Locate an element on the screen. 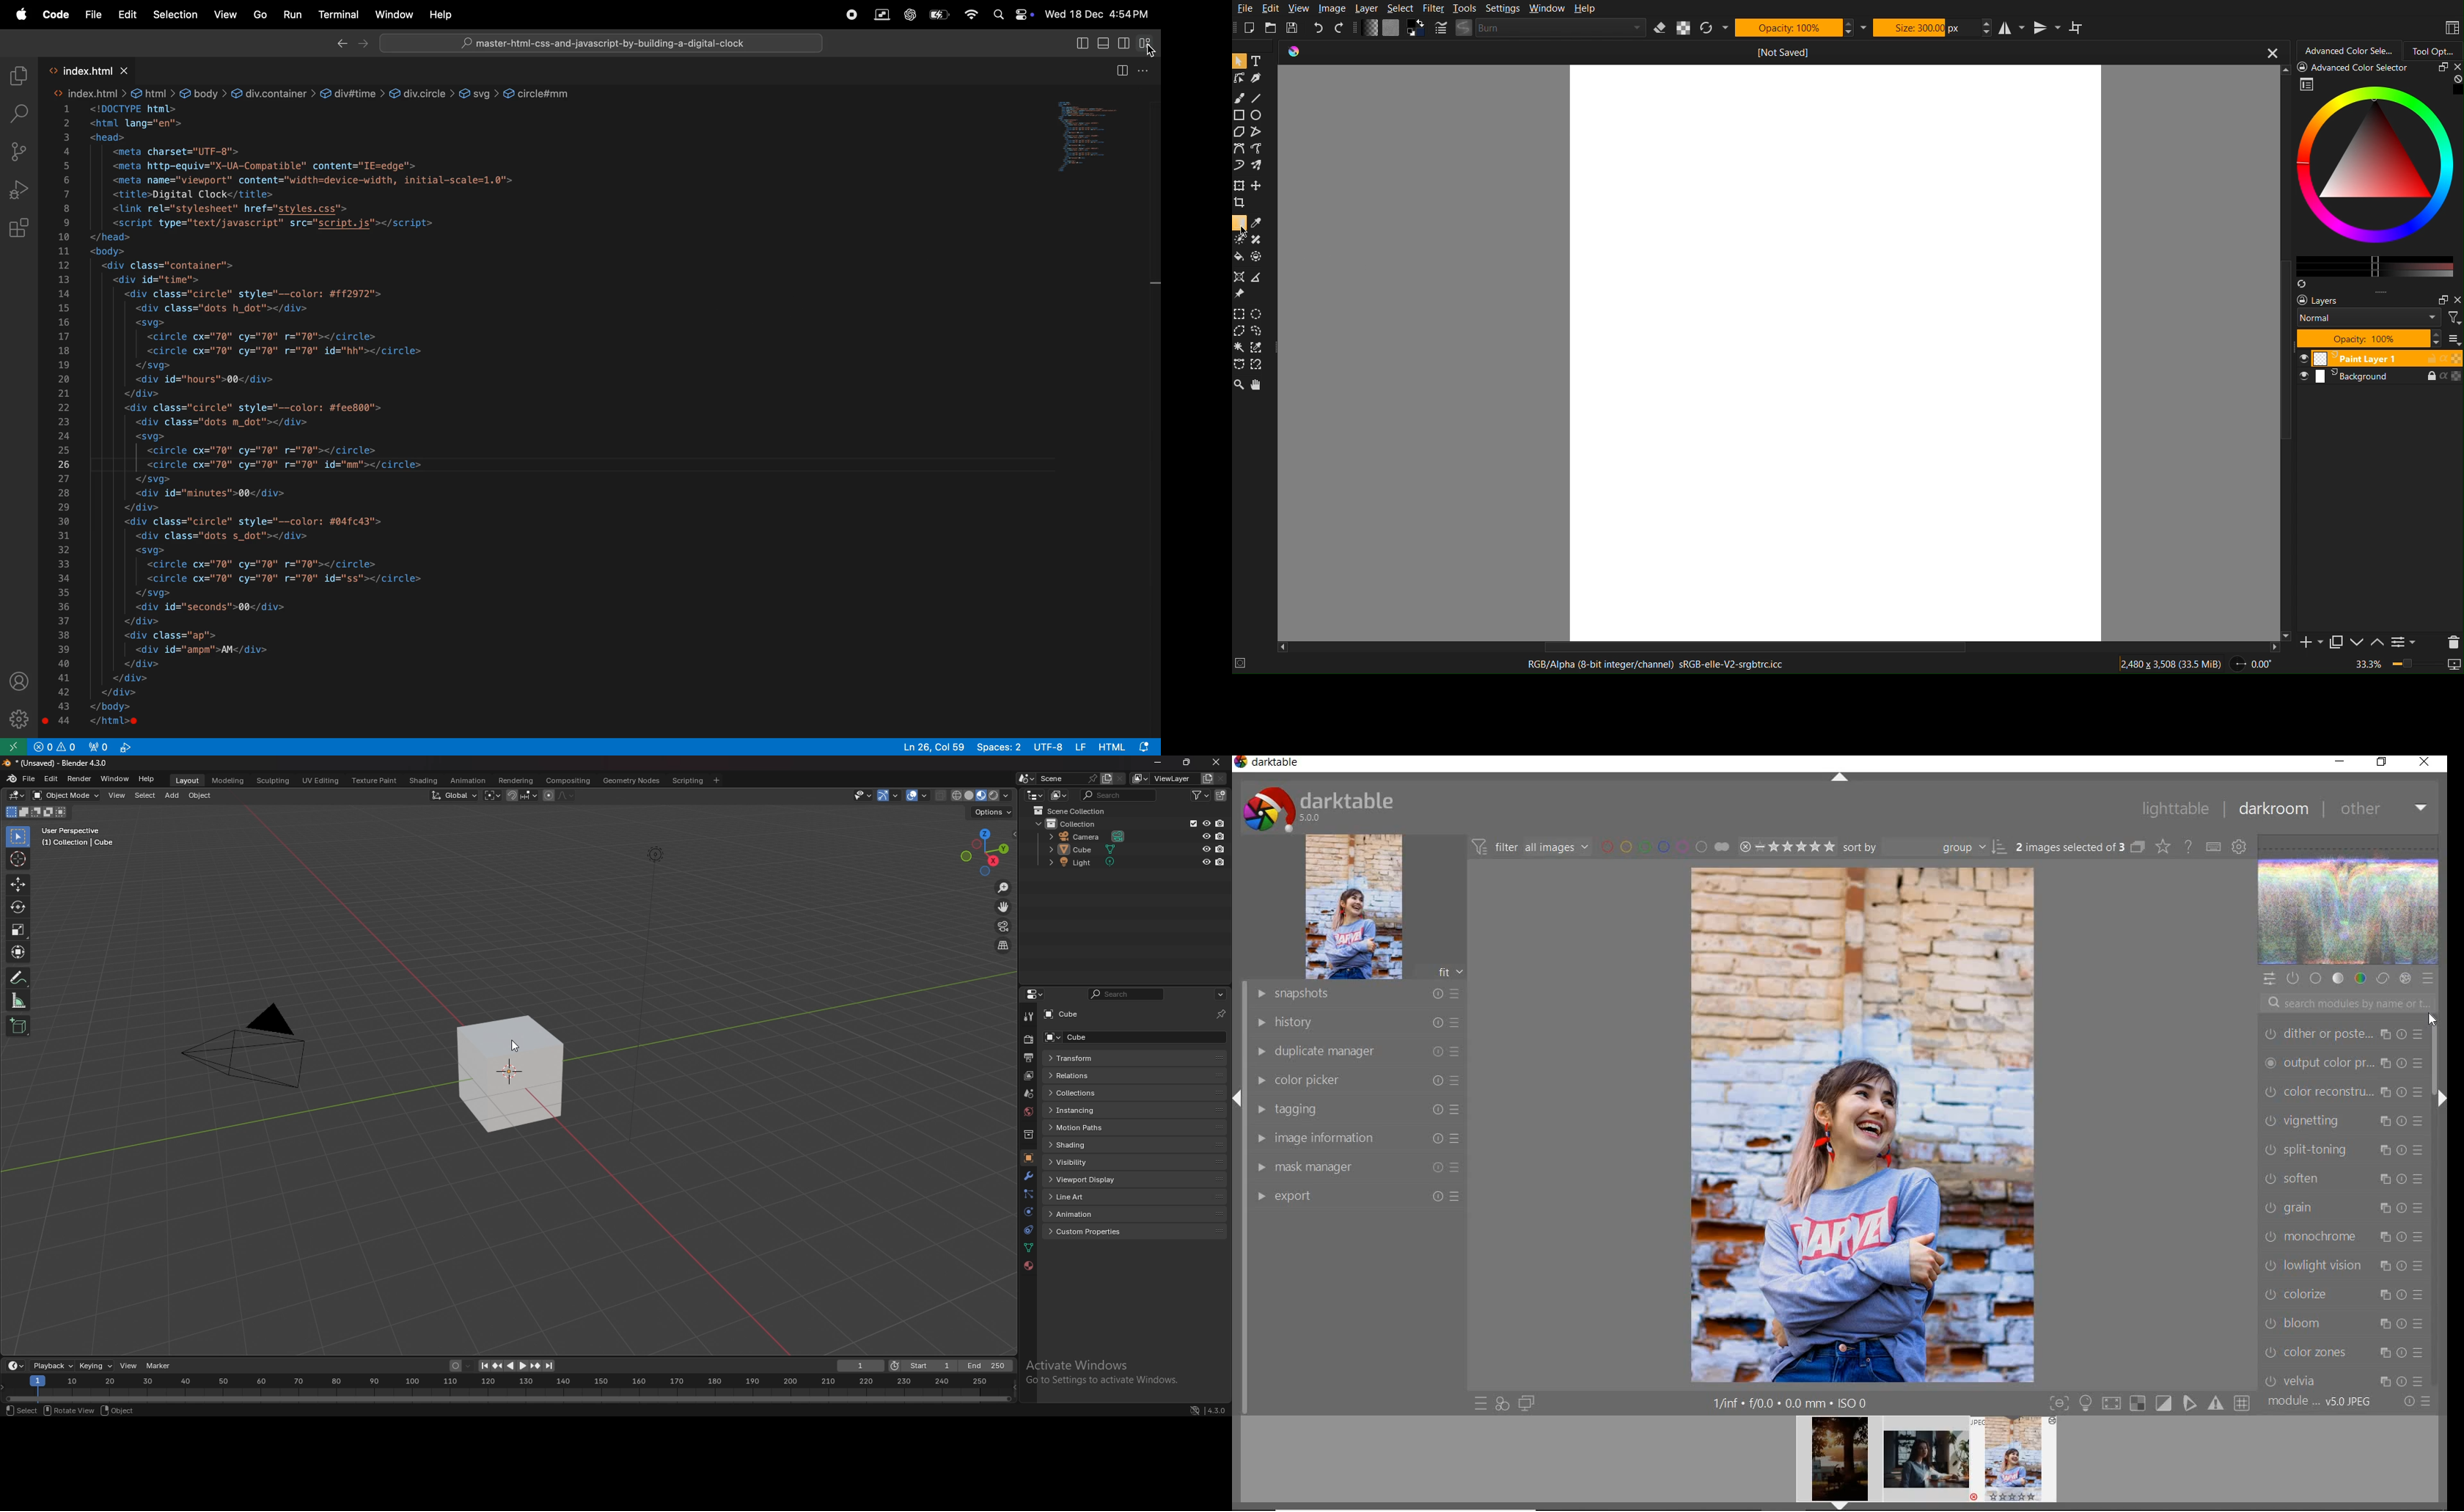  options is located at coordinates (1220, 994).